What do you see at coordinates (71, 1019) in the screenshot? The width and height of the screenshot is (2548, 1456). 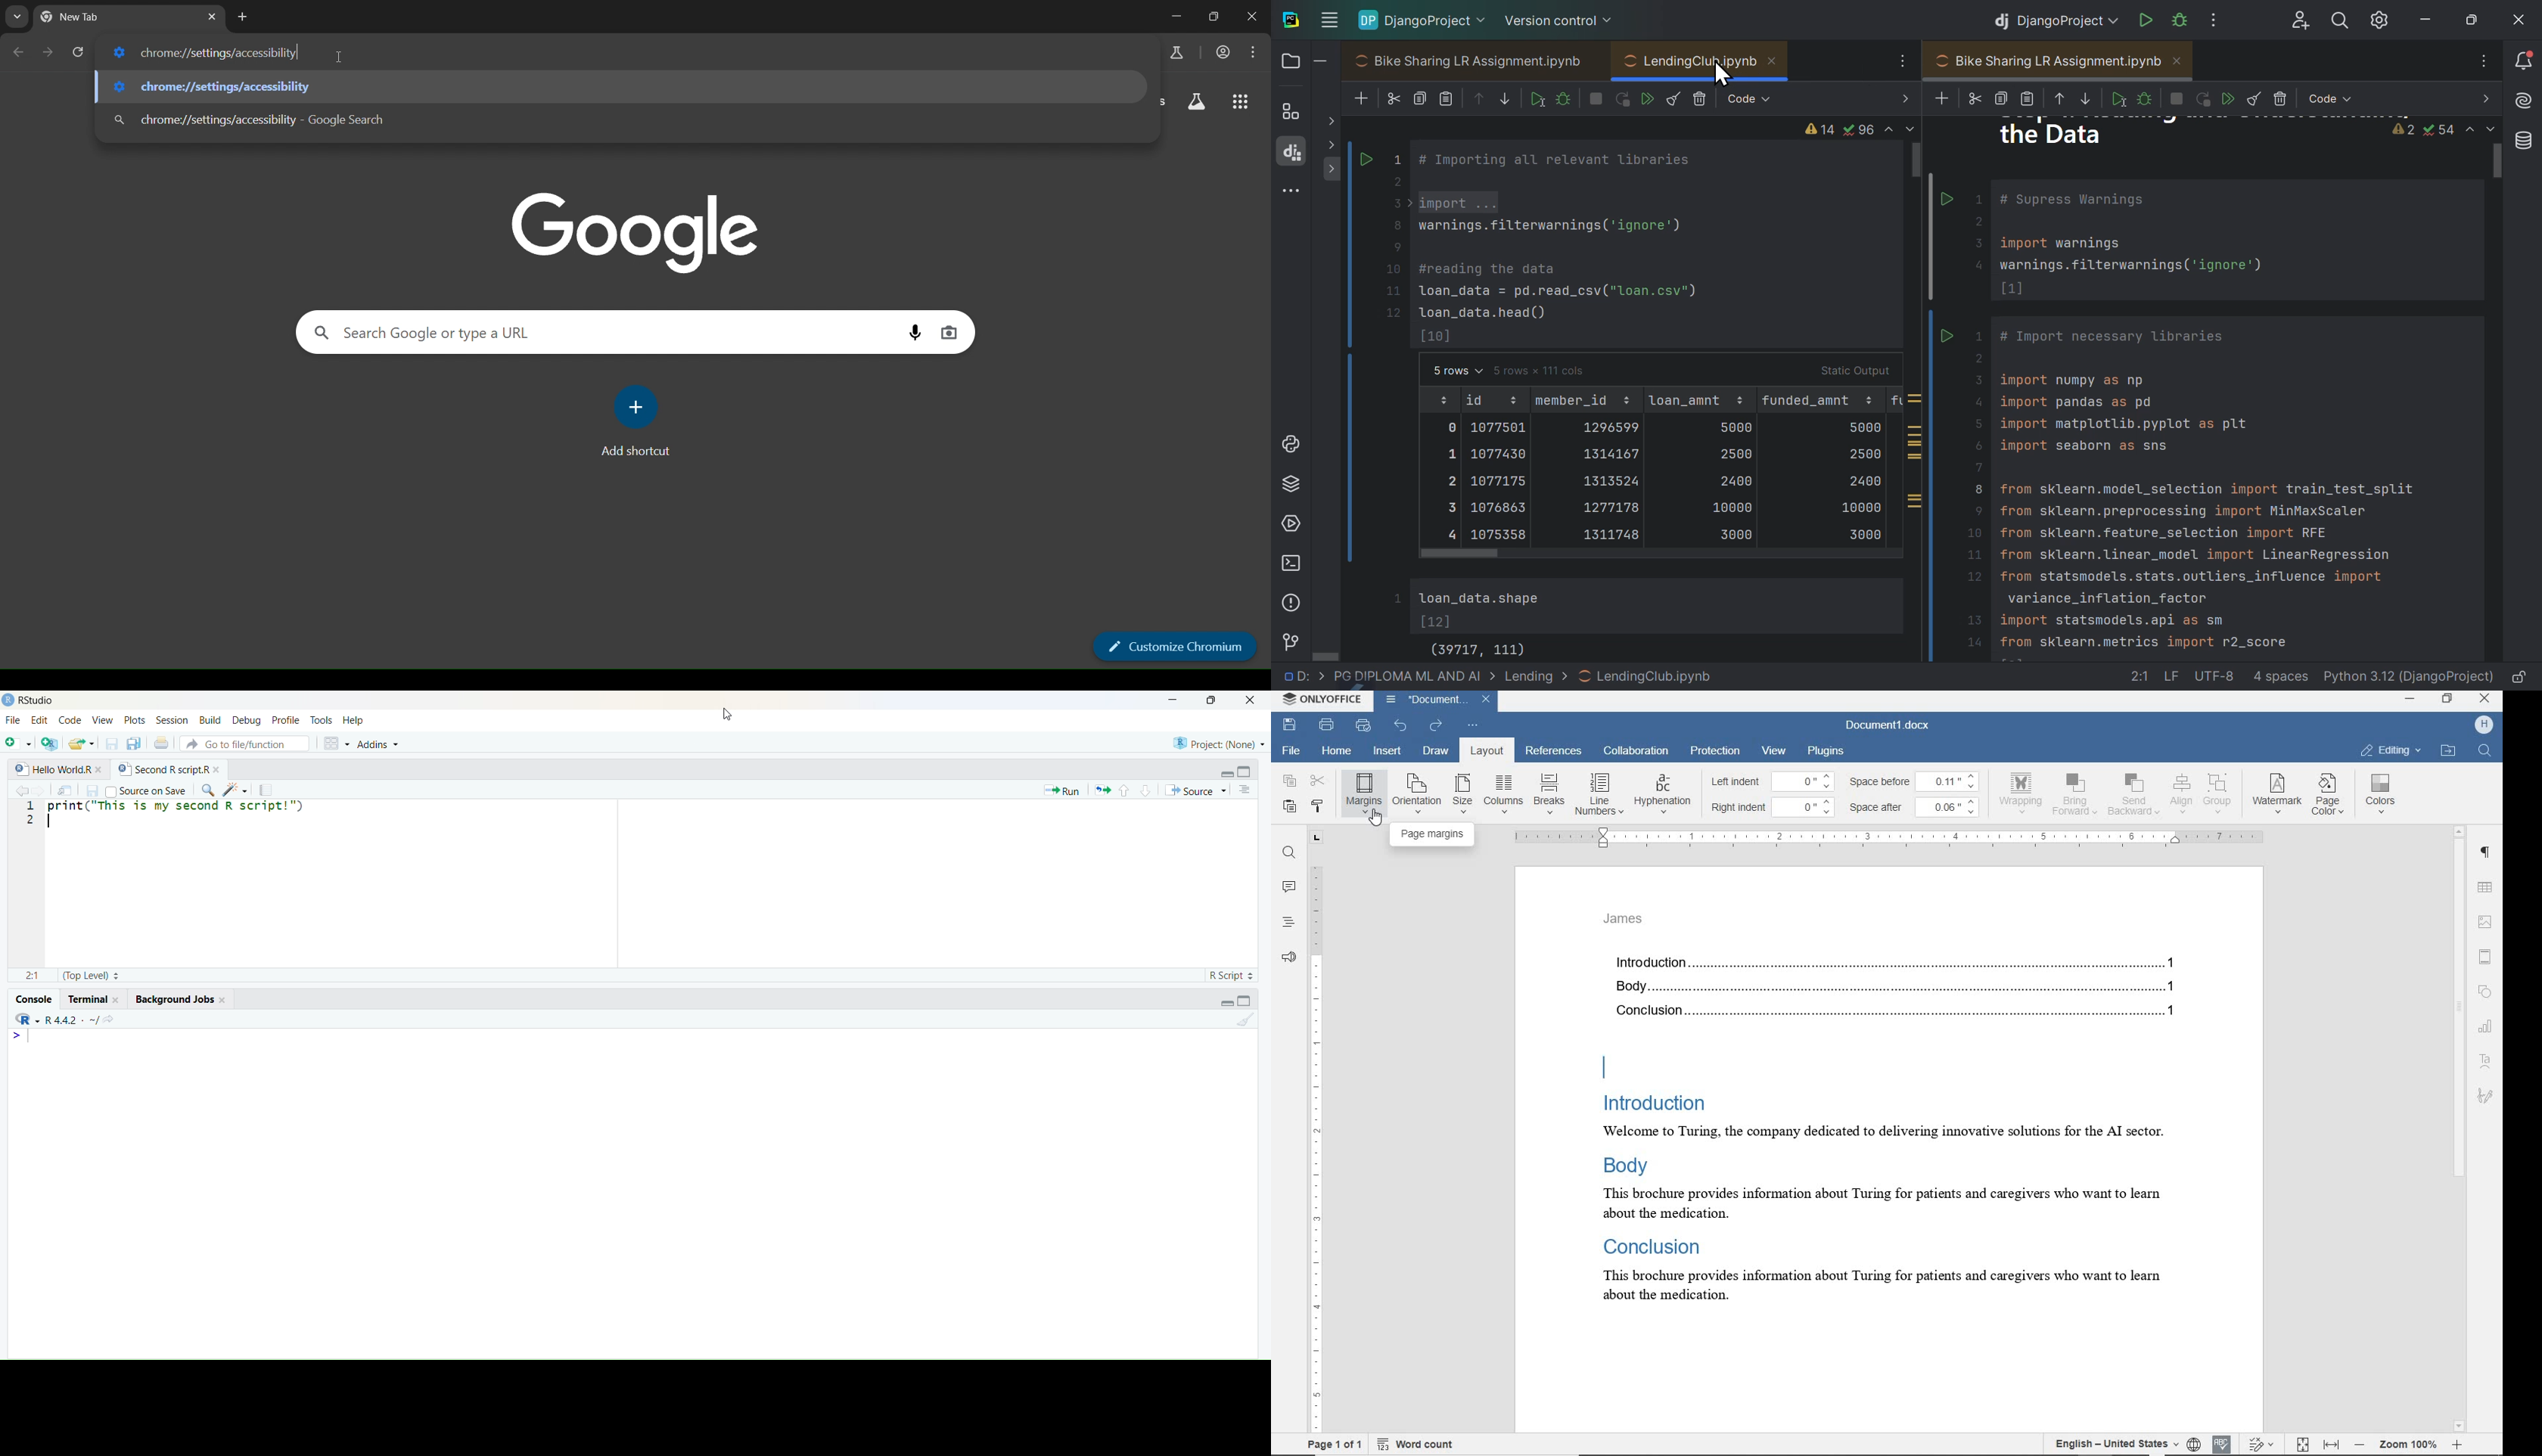 I see `R 4.4.2 ~.` at bounding box center [71, 1019].